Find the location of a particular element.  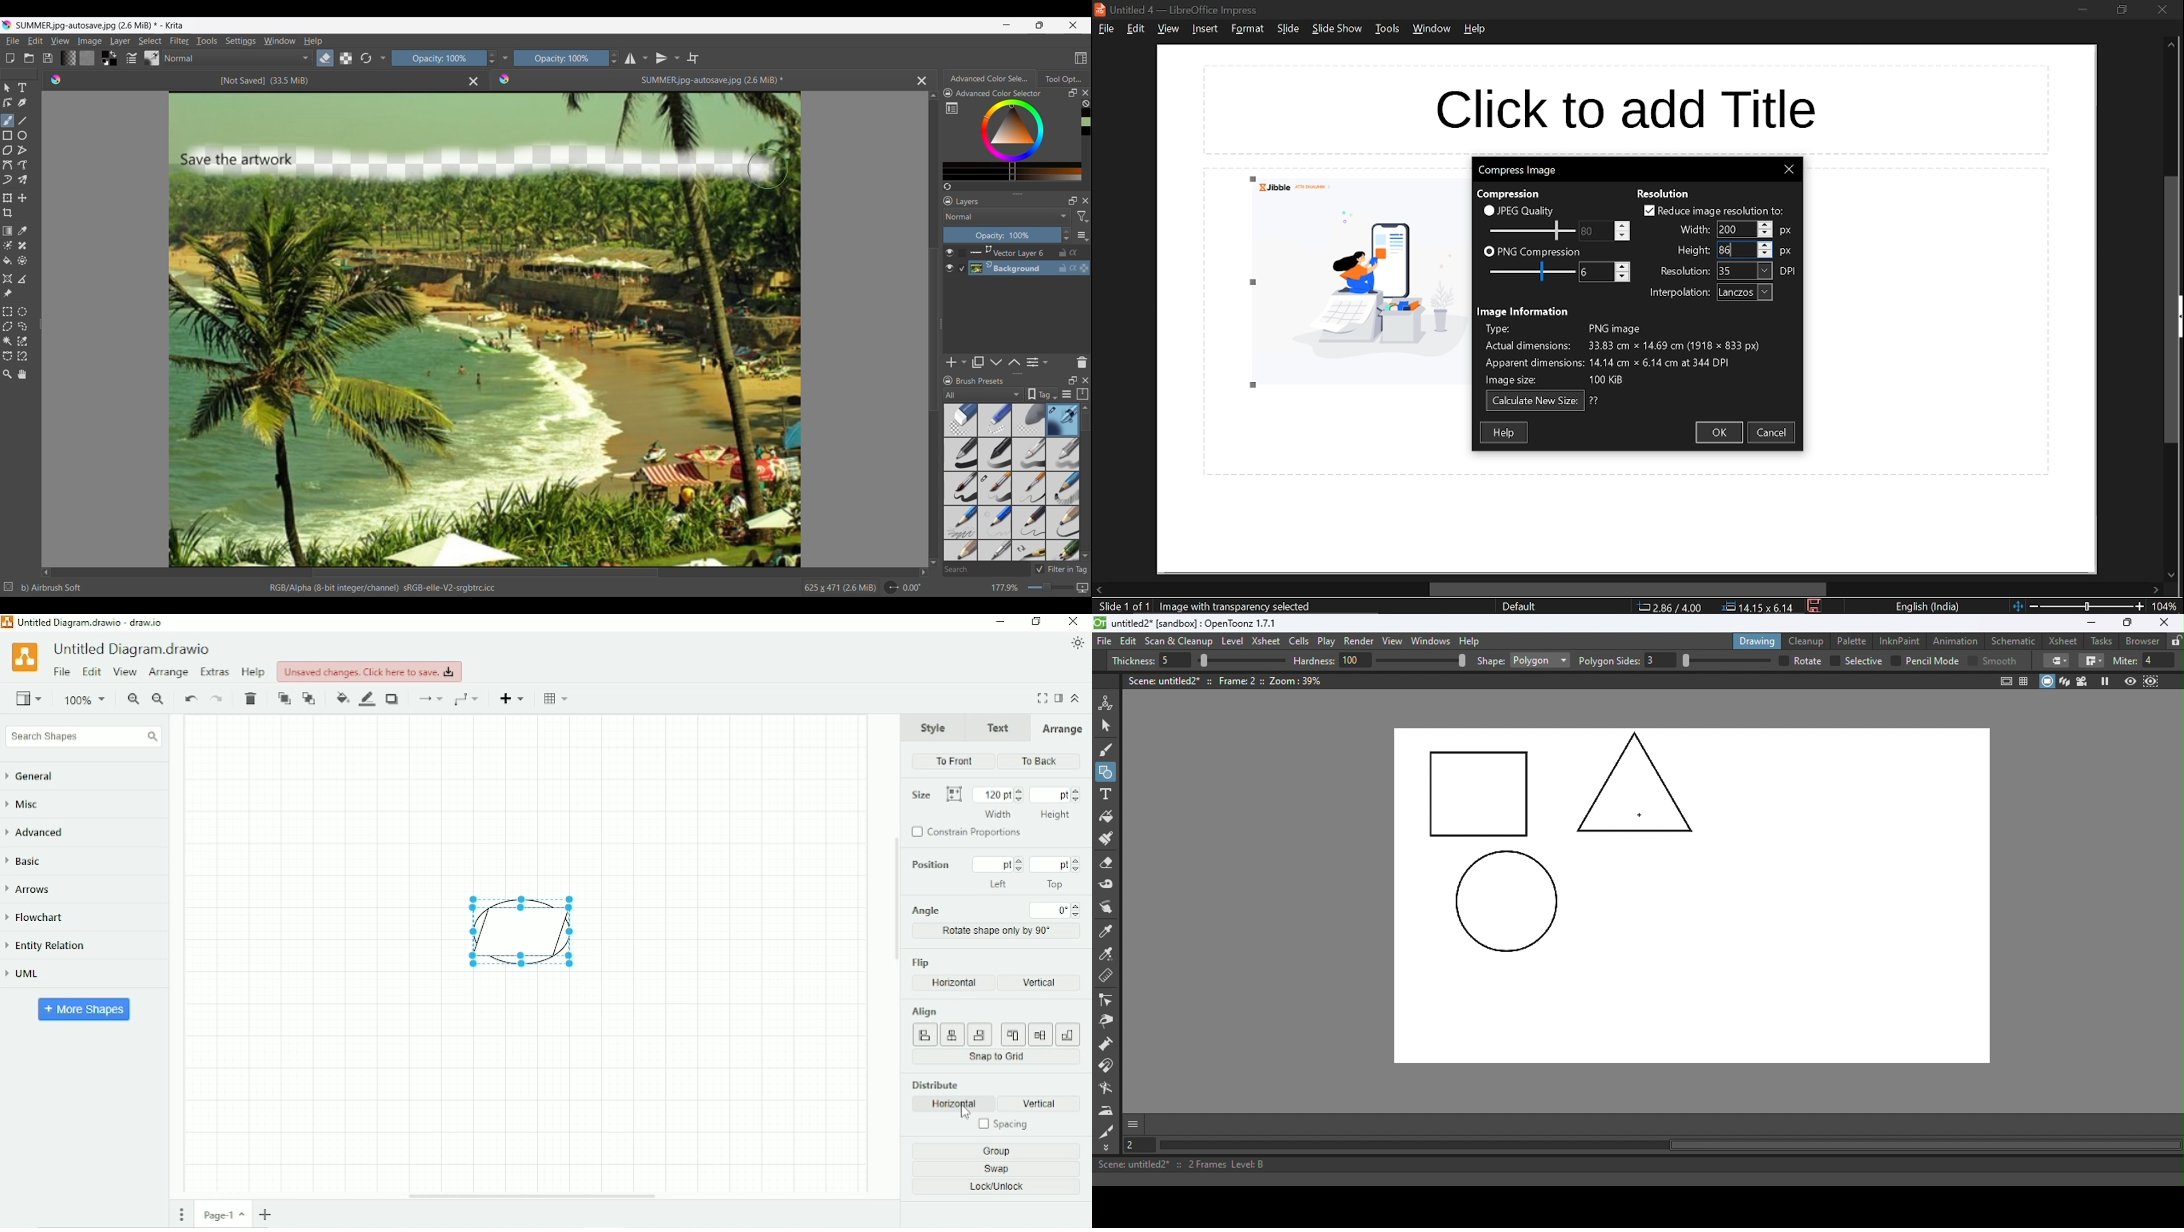

[Not Saved] (33.5 MiB) is located at coordinates (264, 81).